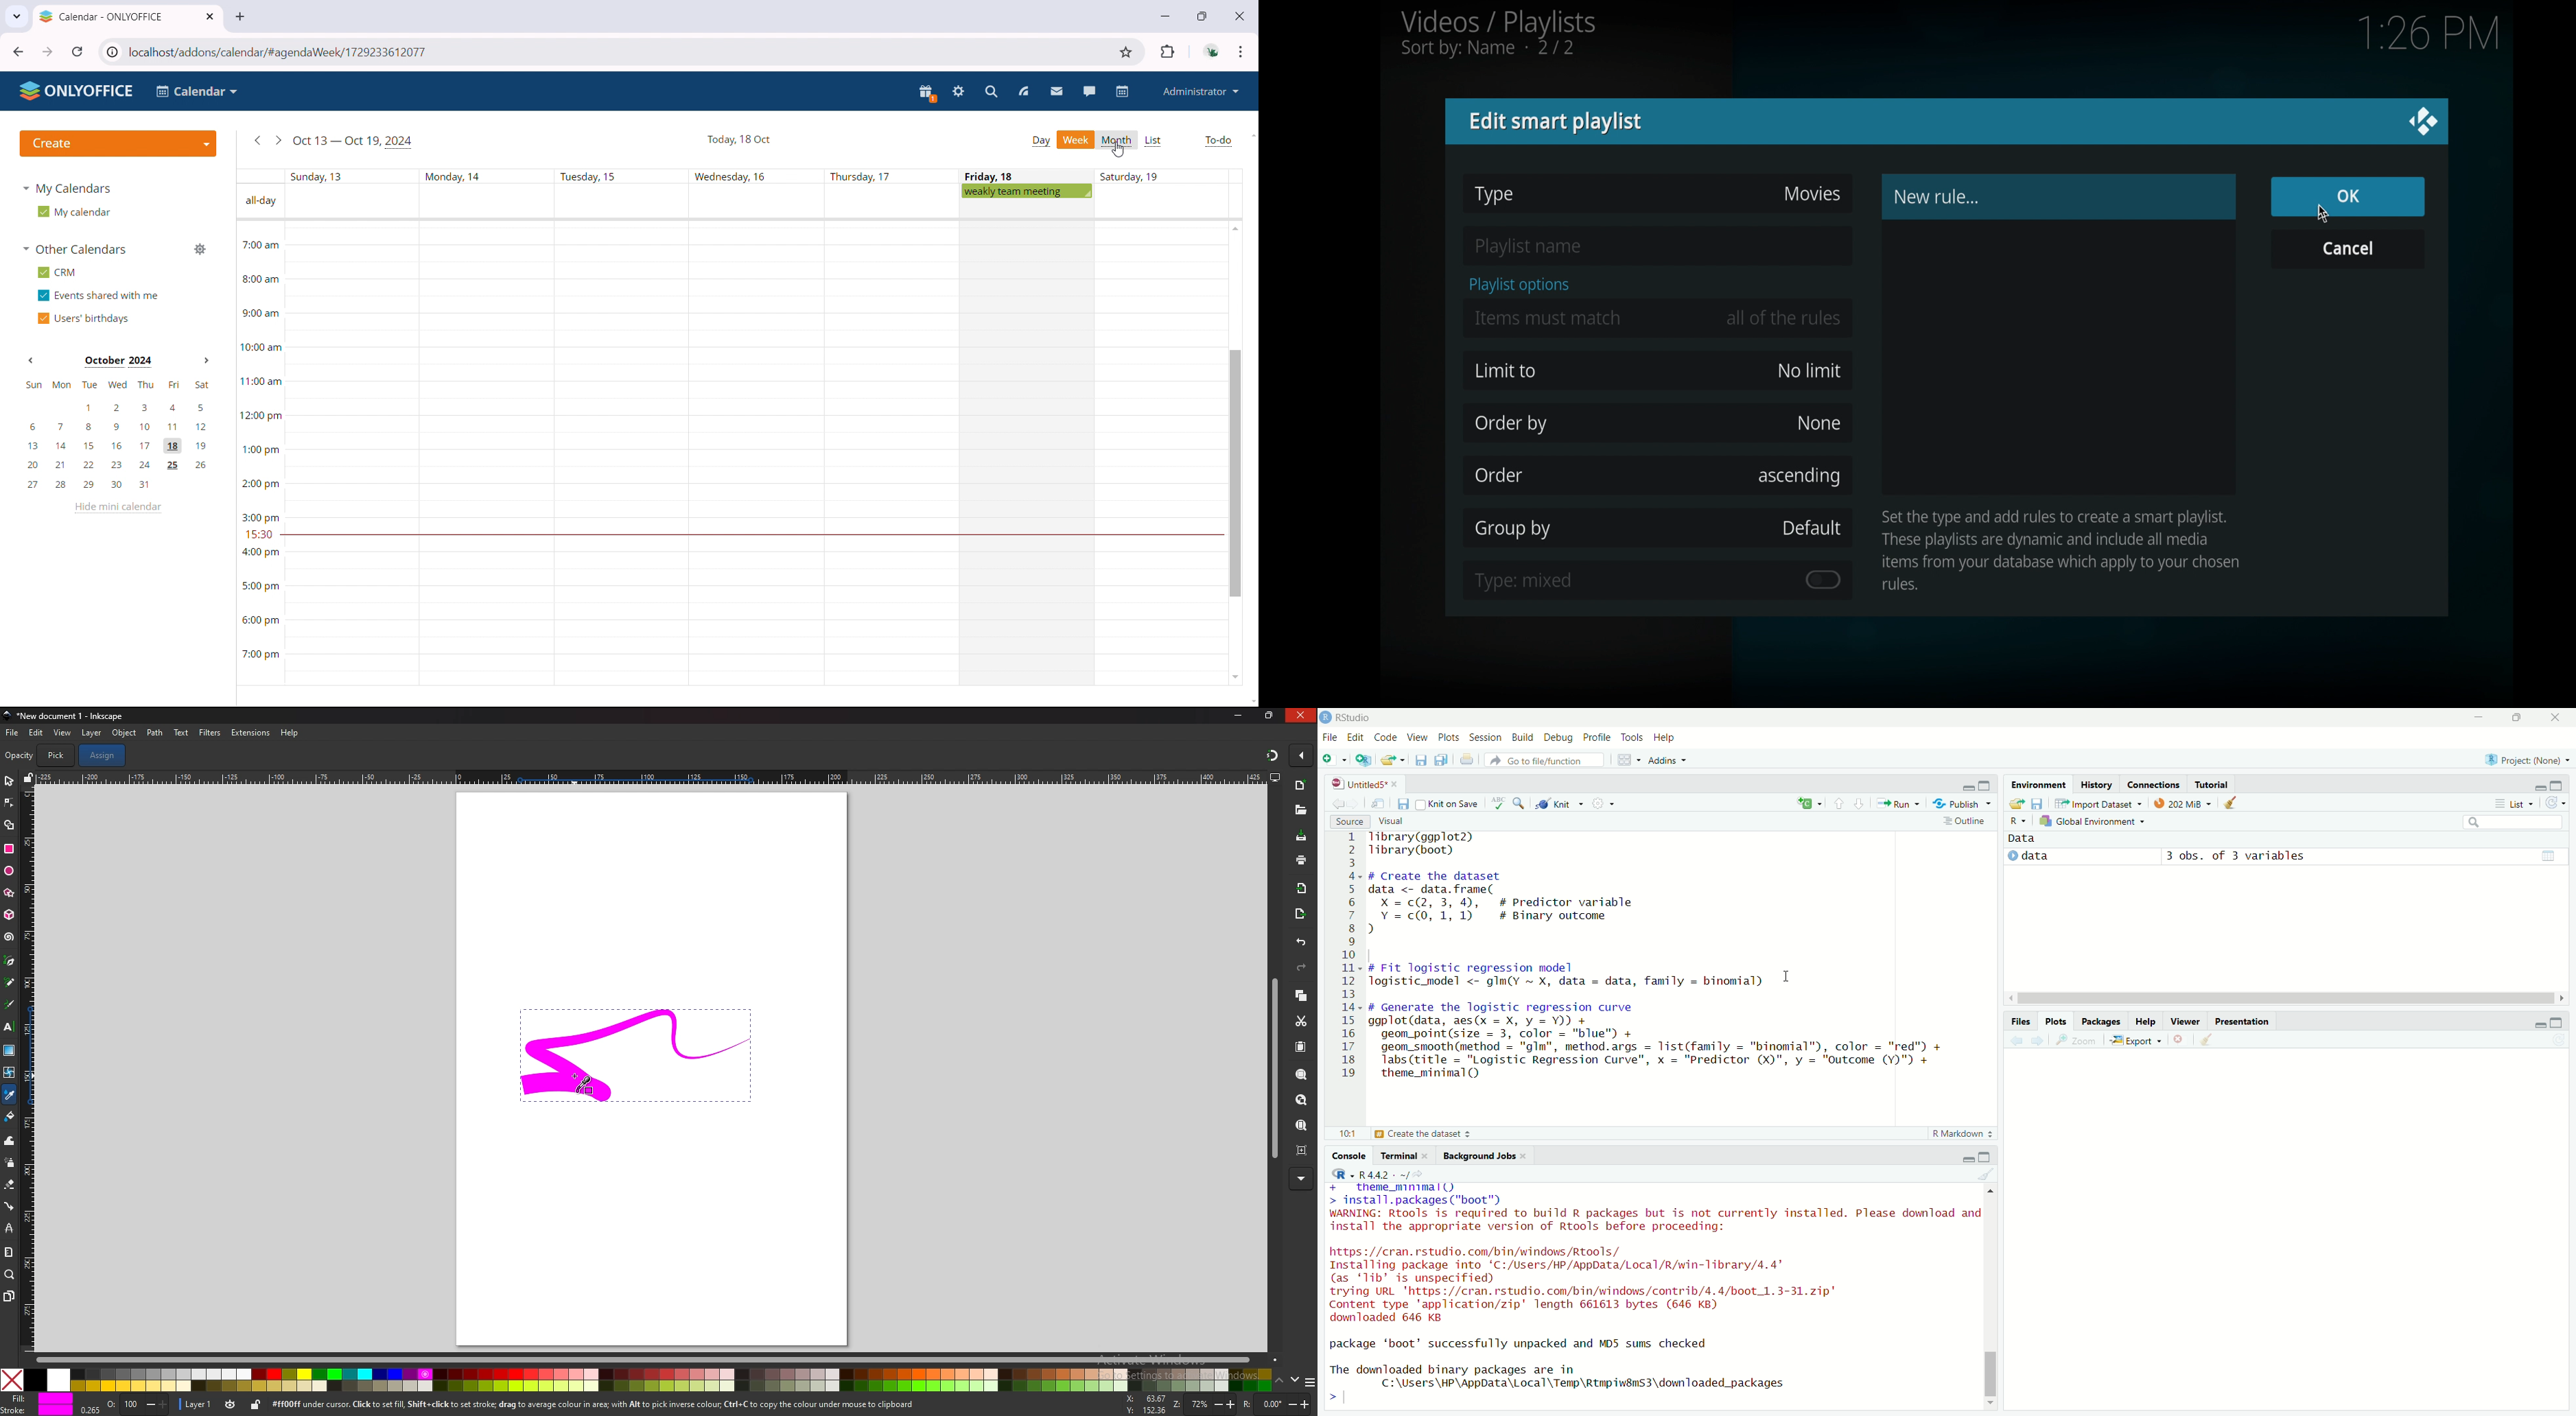  What do you see at coordinates (1652, 1296) in the screenshot?
I see `+ theme_minimal()

> install.packages ("boot")

WARNING: Rtools is required to build R packages but is not currently installed. Please download anc

install the appropriate version of Rtools before proceeding:

https://cran.rstudio.com/bin/windows /Rtools/

Installing package into ‘C:/Users/HP/AppData/Local/R/win-library/4.4’

(as ‘1ib’ is unspecified)

trying URL 'https://cran.rstudio.com/bin/windows/contrib/4.4/boot_1.3-31.zip"

Content type 'application/zip' length 661613 bytes (646 KB)

downloaded 646 KB

package ‘boot’ successfully unpacked and MDS sums checked

The downloaded binary packages are in
C:\Users\HP\AppData\Local\Temp\Rtmpiw8mS3\downloaded_packages

>` at bounding box center [1652, 1296].